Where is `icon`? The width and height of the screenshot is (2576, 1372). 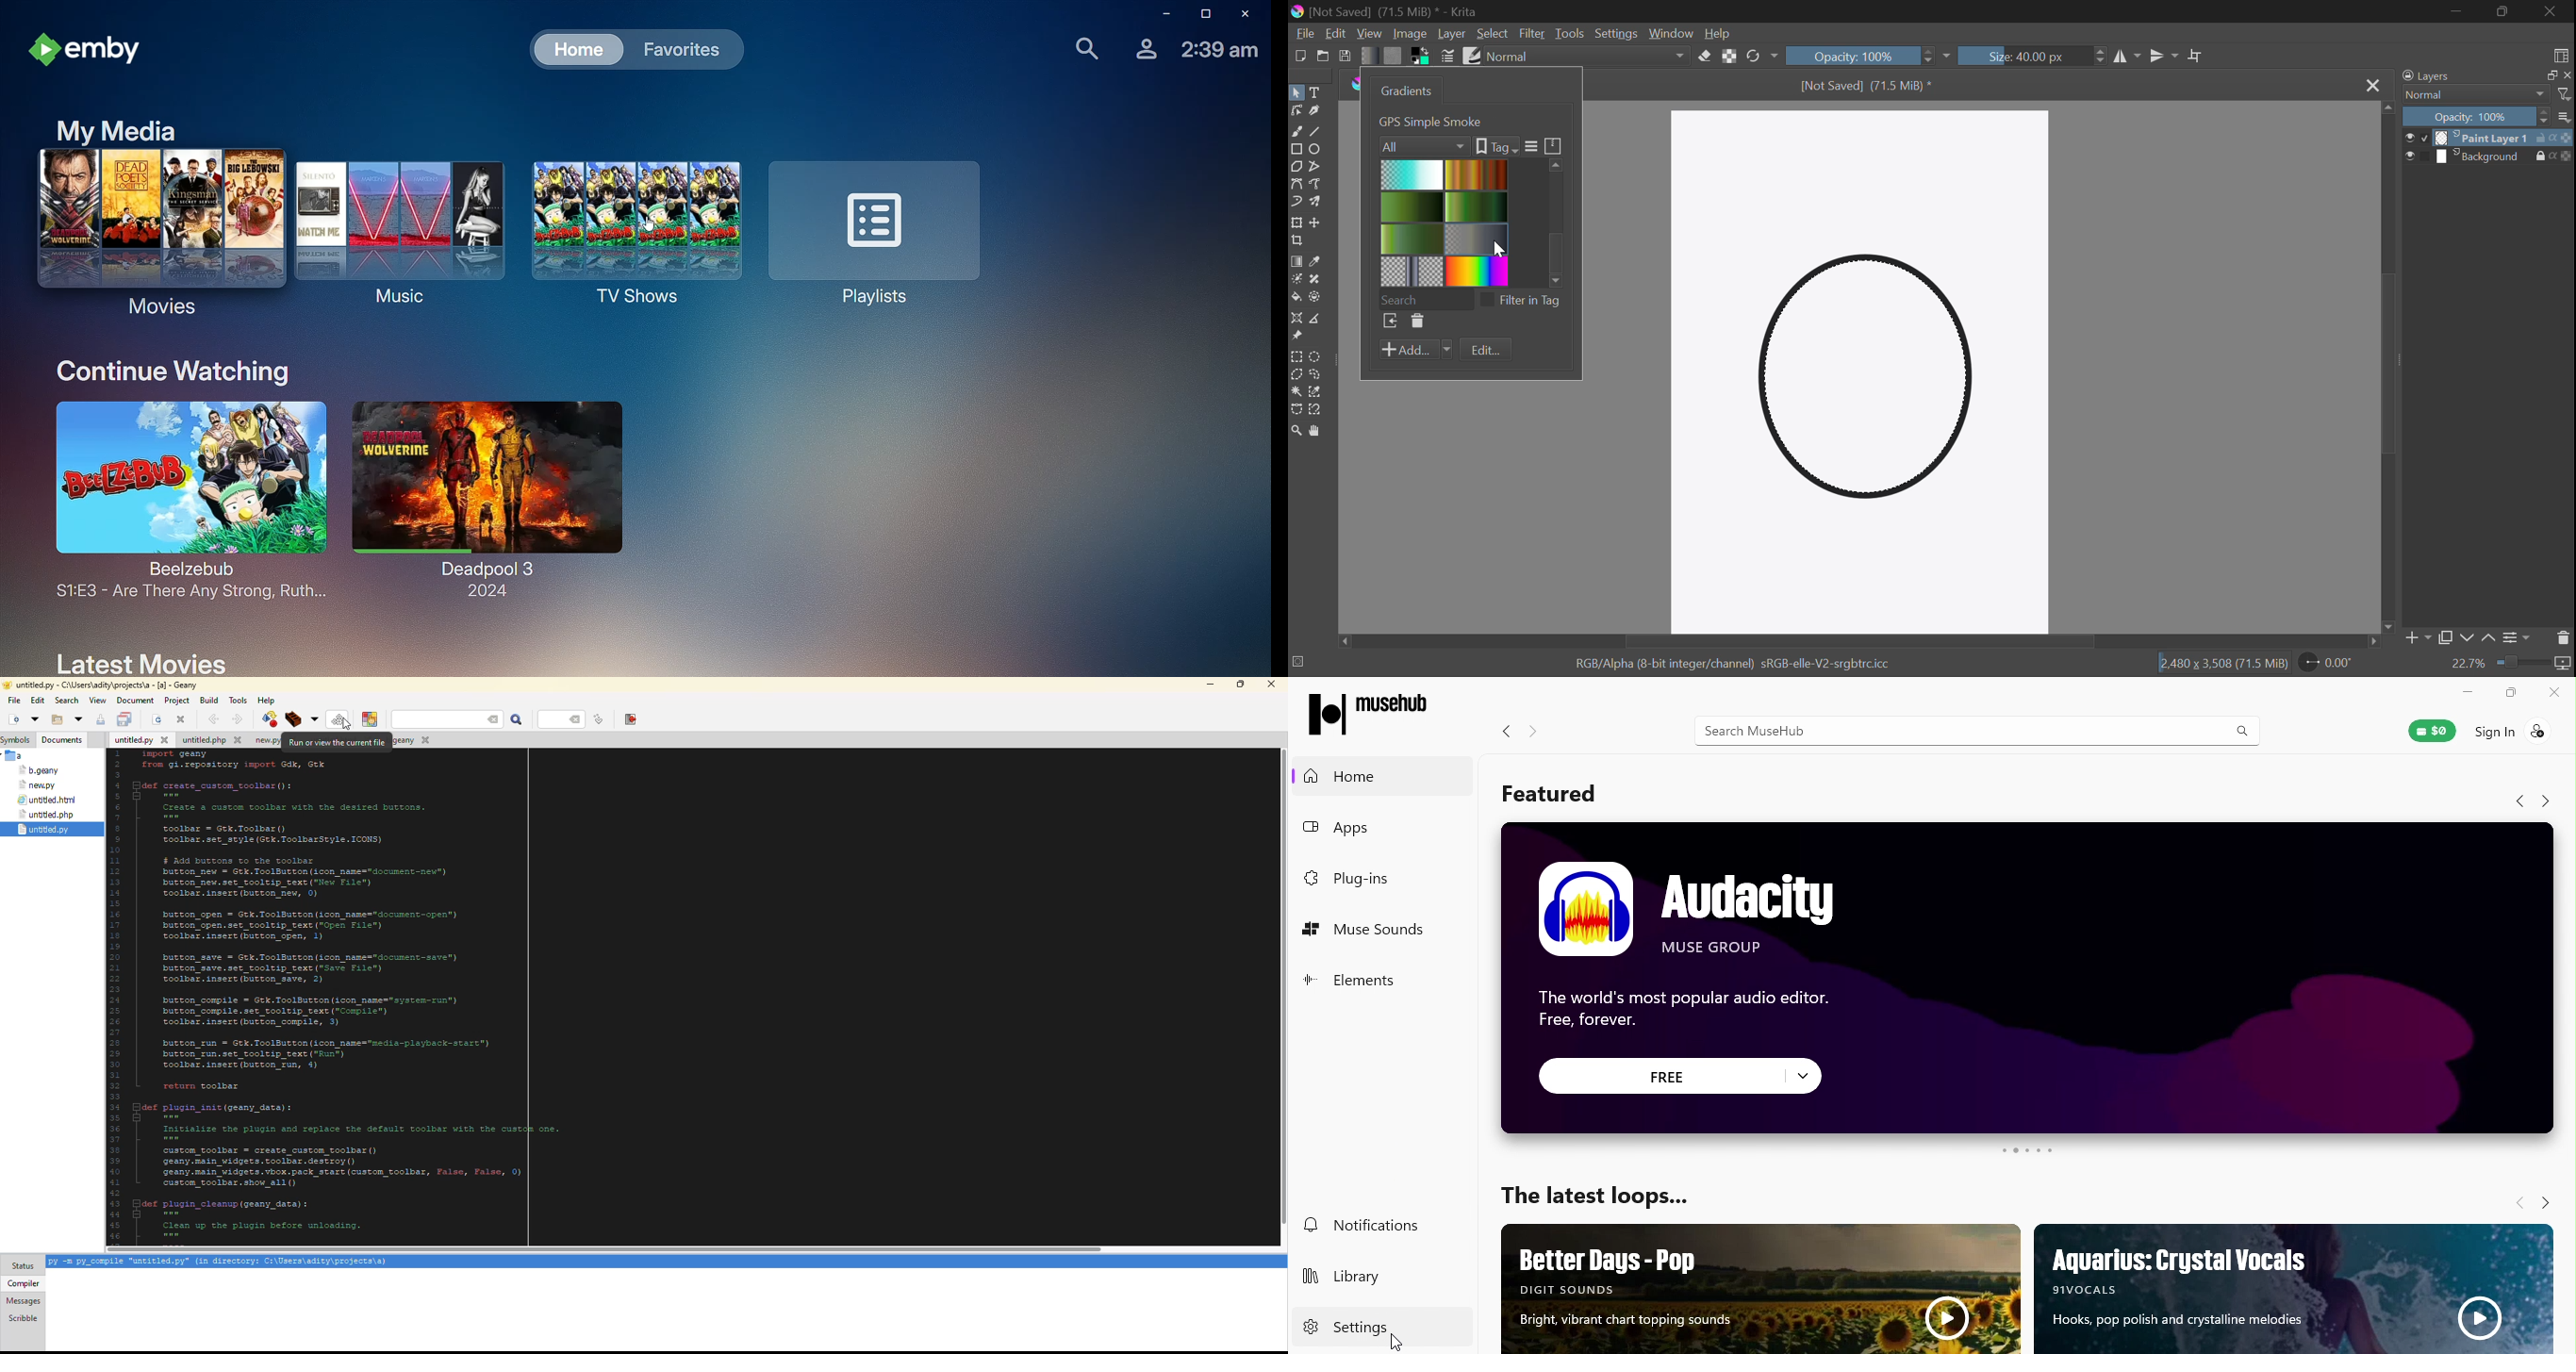
icon is located at coordinates (1555, 145).